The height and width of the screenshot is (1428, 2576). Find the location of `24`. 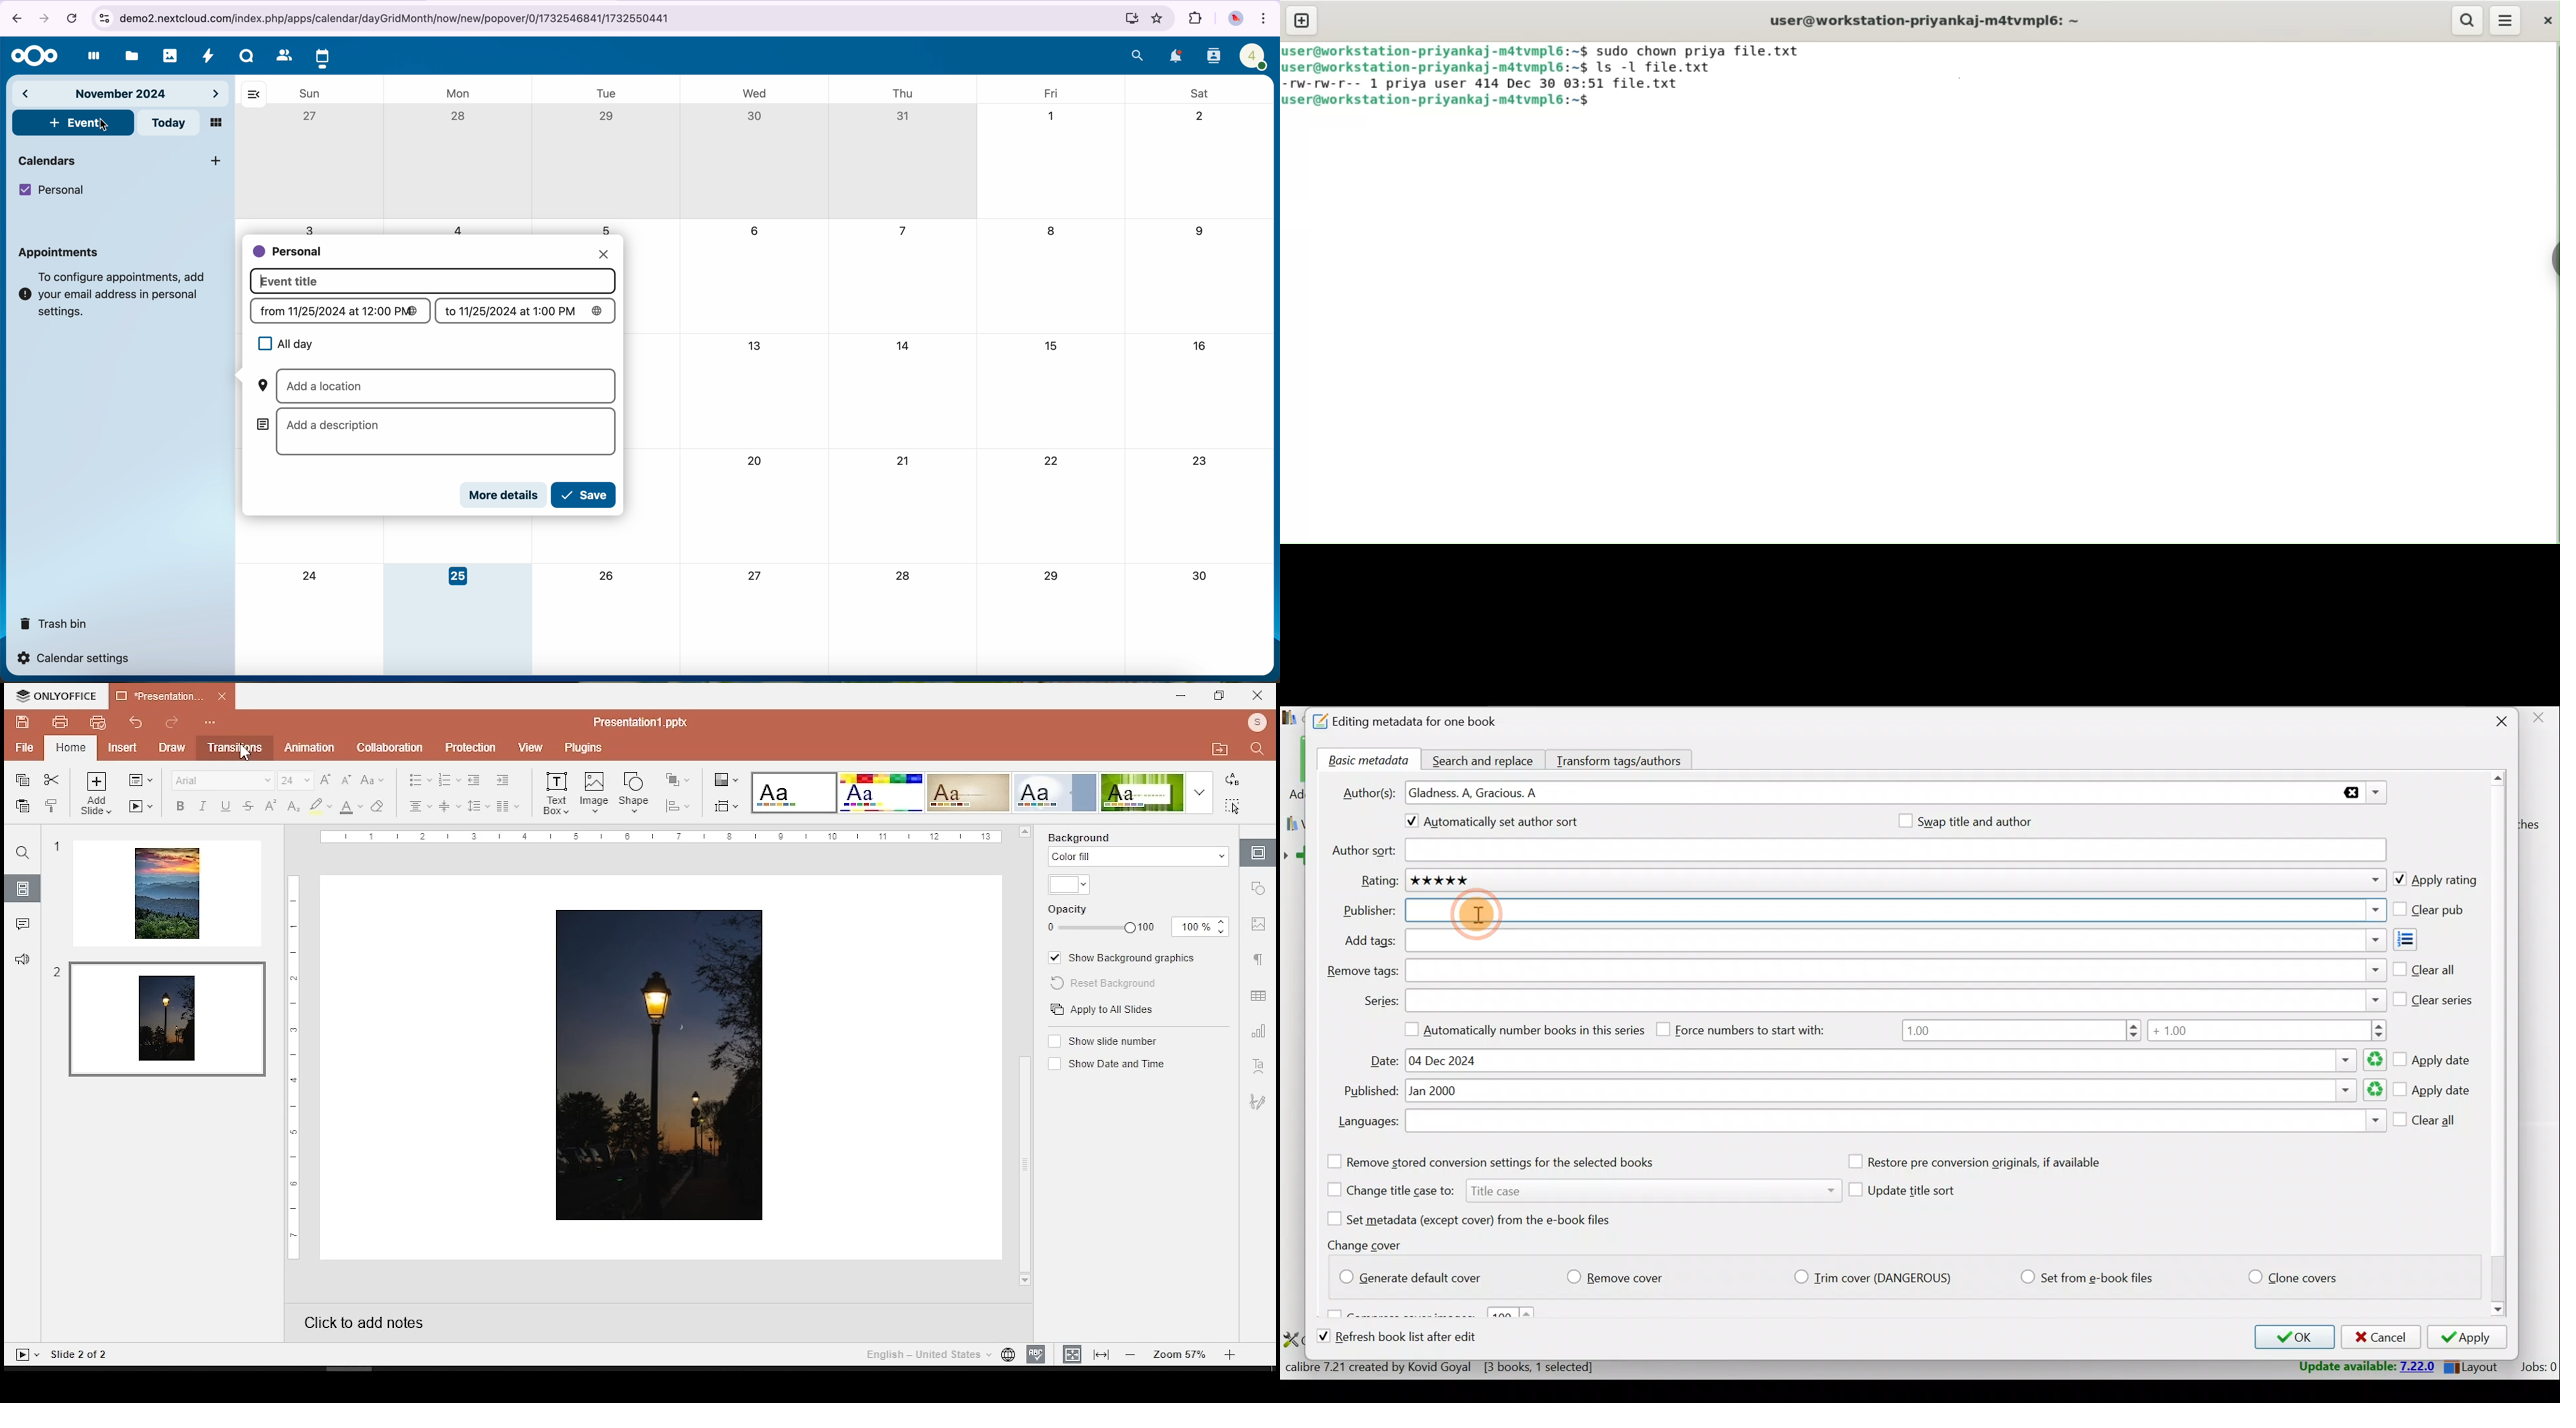

24 is located at coordinates (312, 577).